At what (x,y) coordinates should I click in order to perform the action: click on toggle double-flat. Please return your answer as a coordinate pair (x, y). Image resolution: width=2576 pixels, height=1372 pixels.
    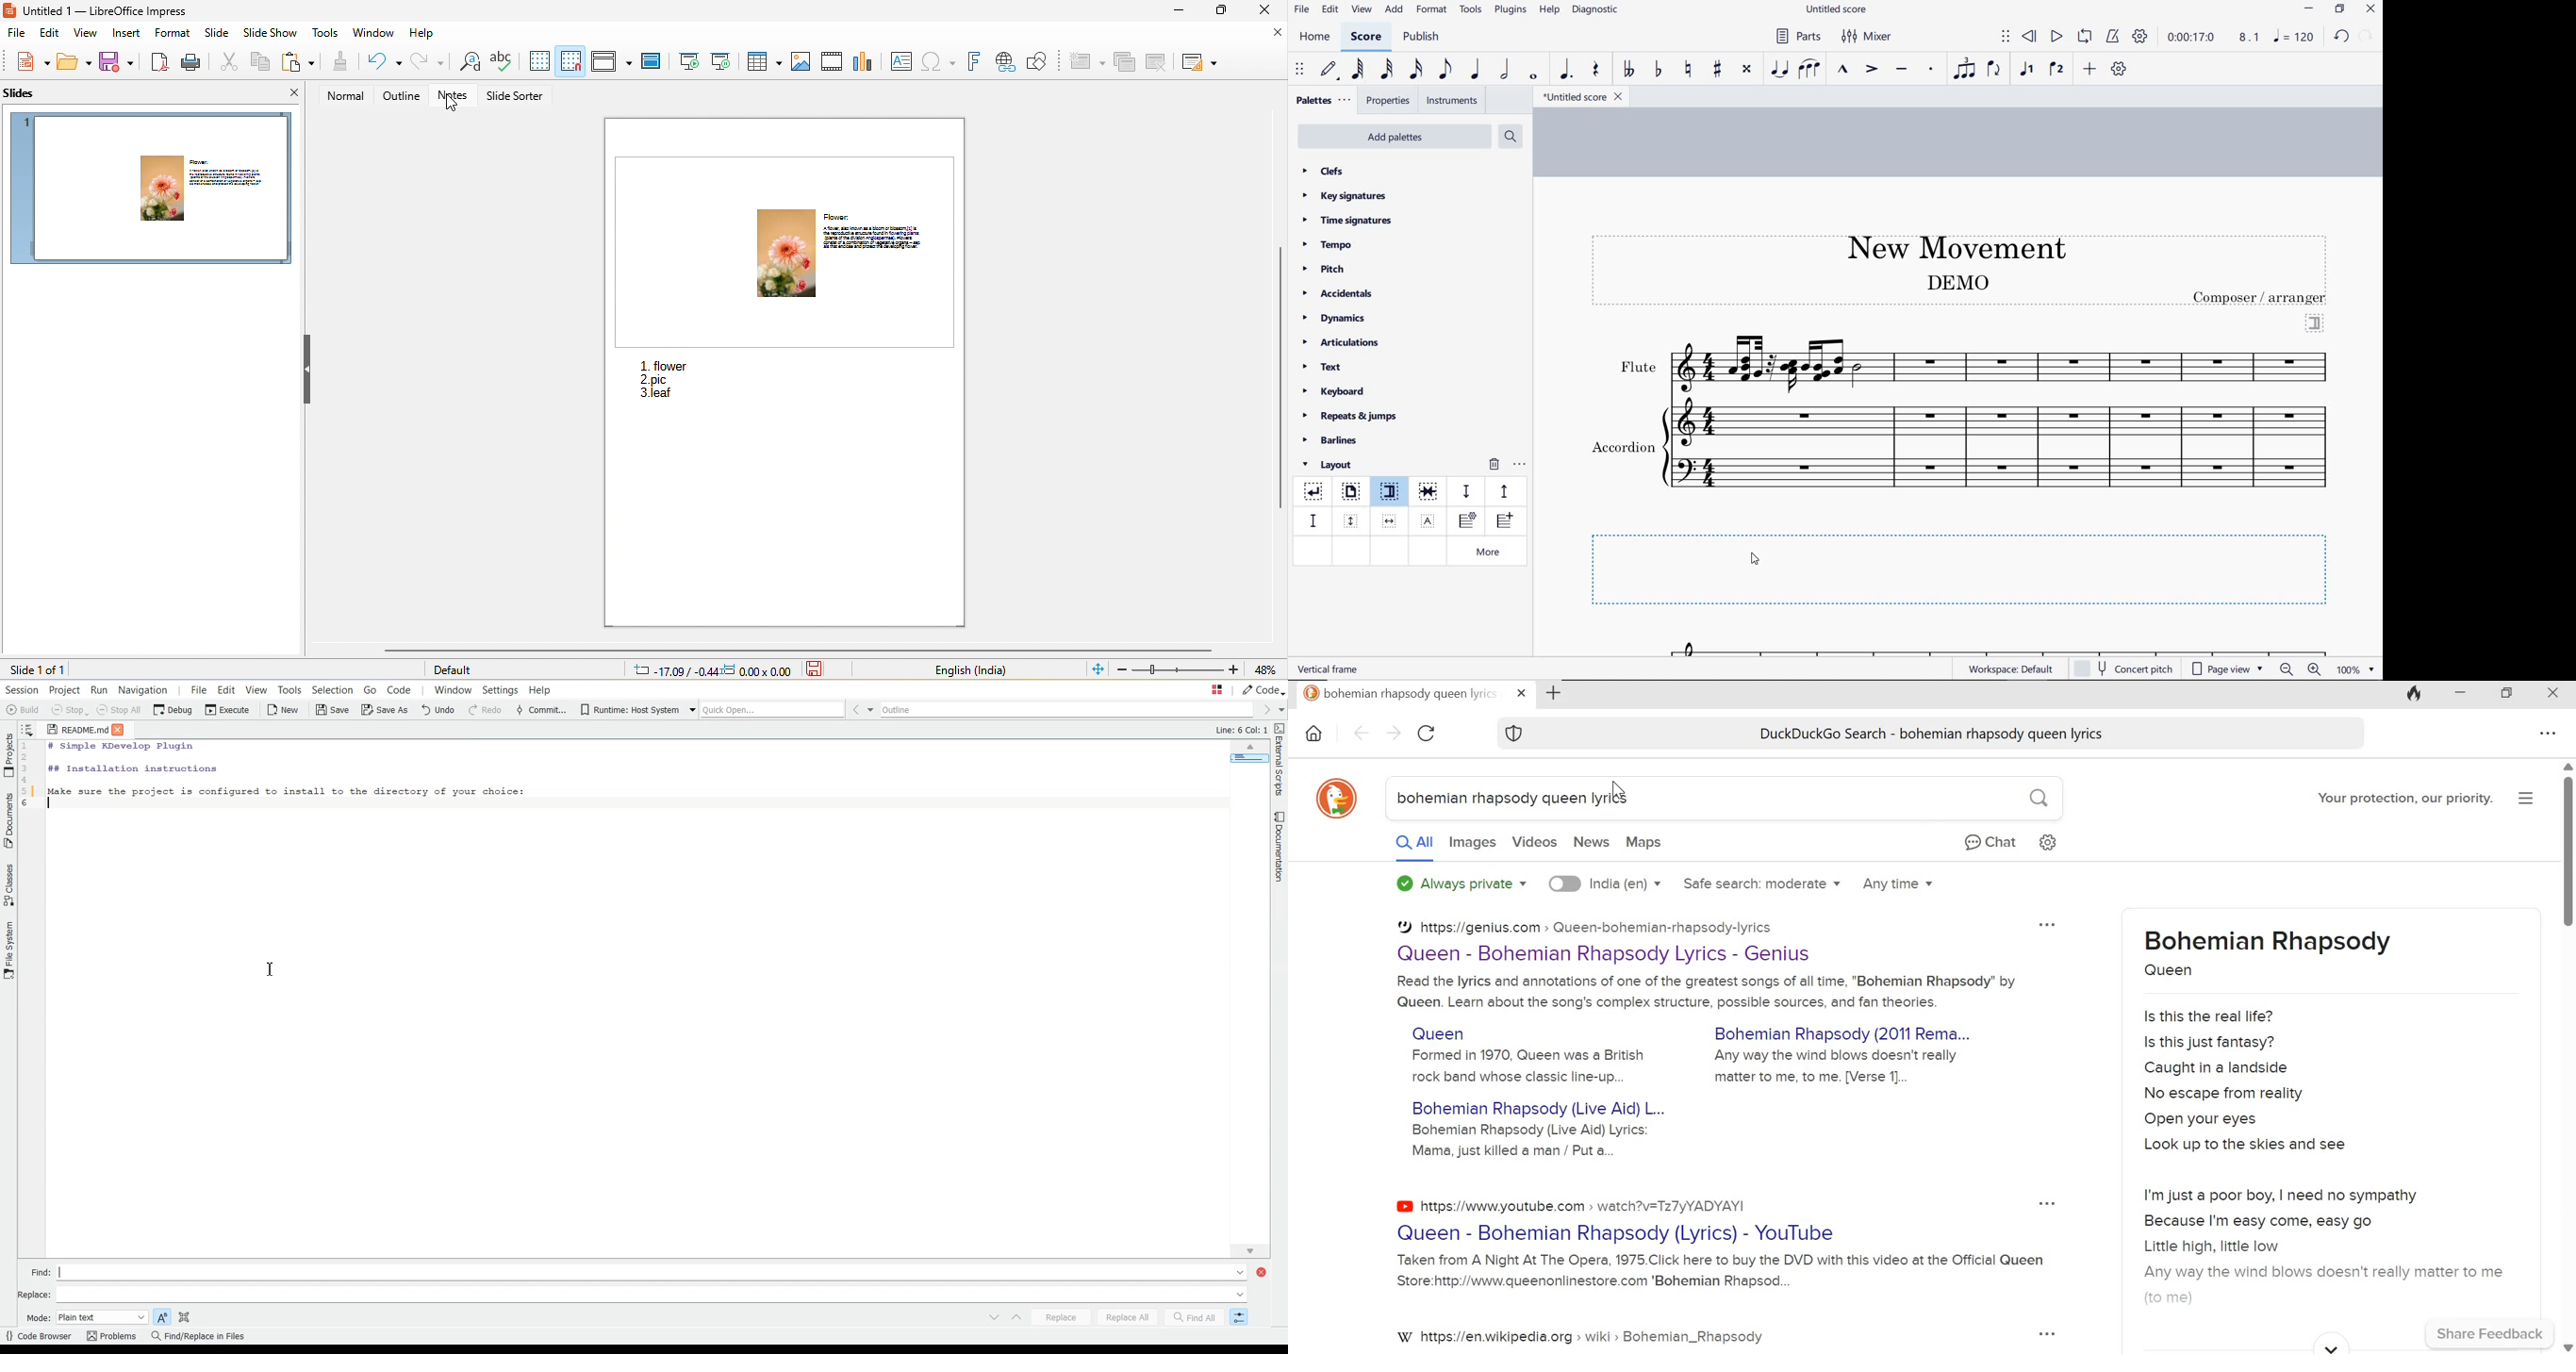
    Looking at the image, I should click on (1628, 70).